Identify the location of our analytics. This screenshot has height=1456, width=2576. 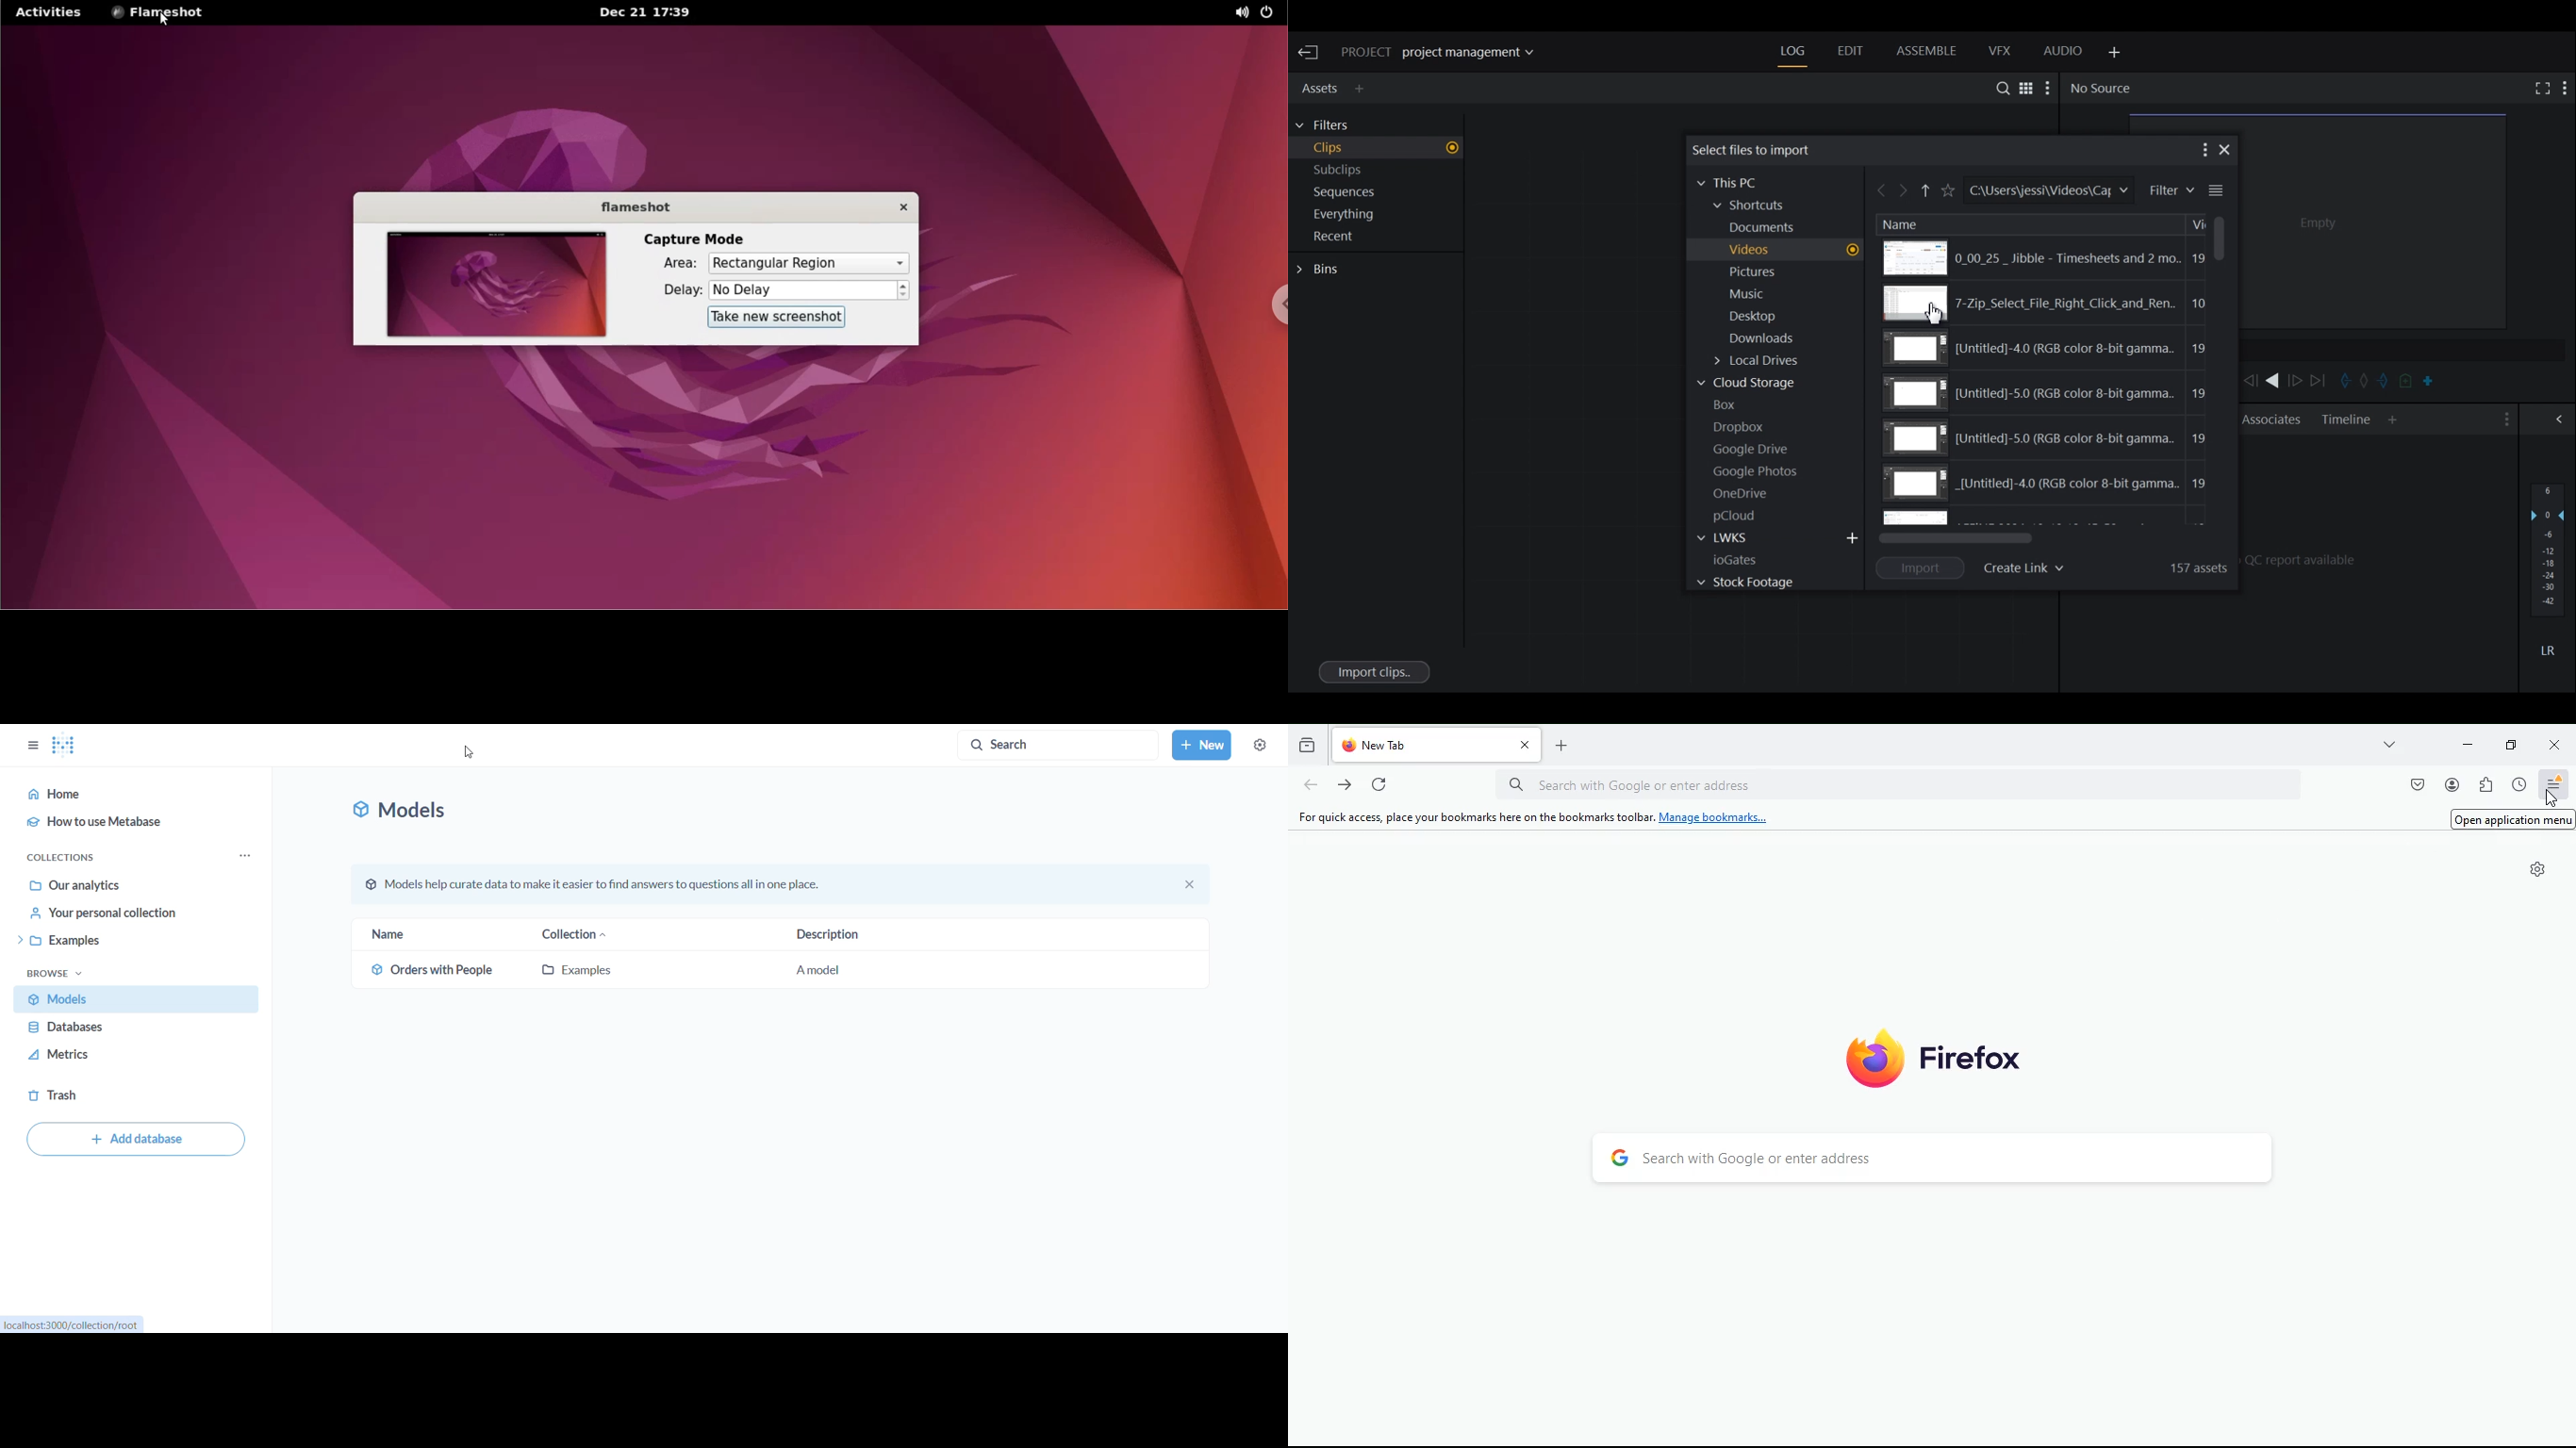
(125, 888).